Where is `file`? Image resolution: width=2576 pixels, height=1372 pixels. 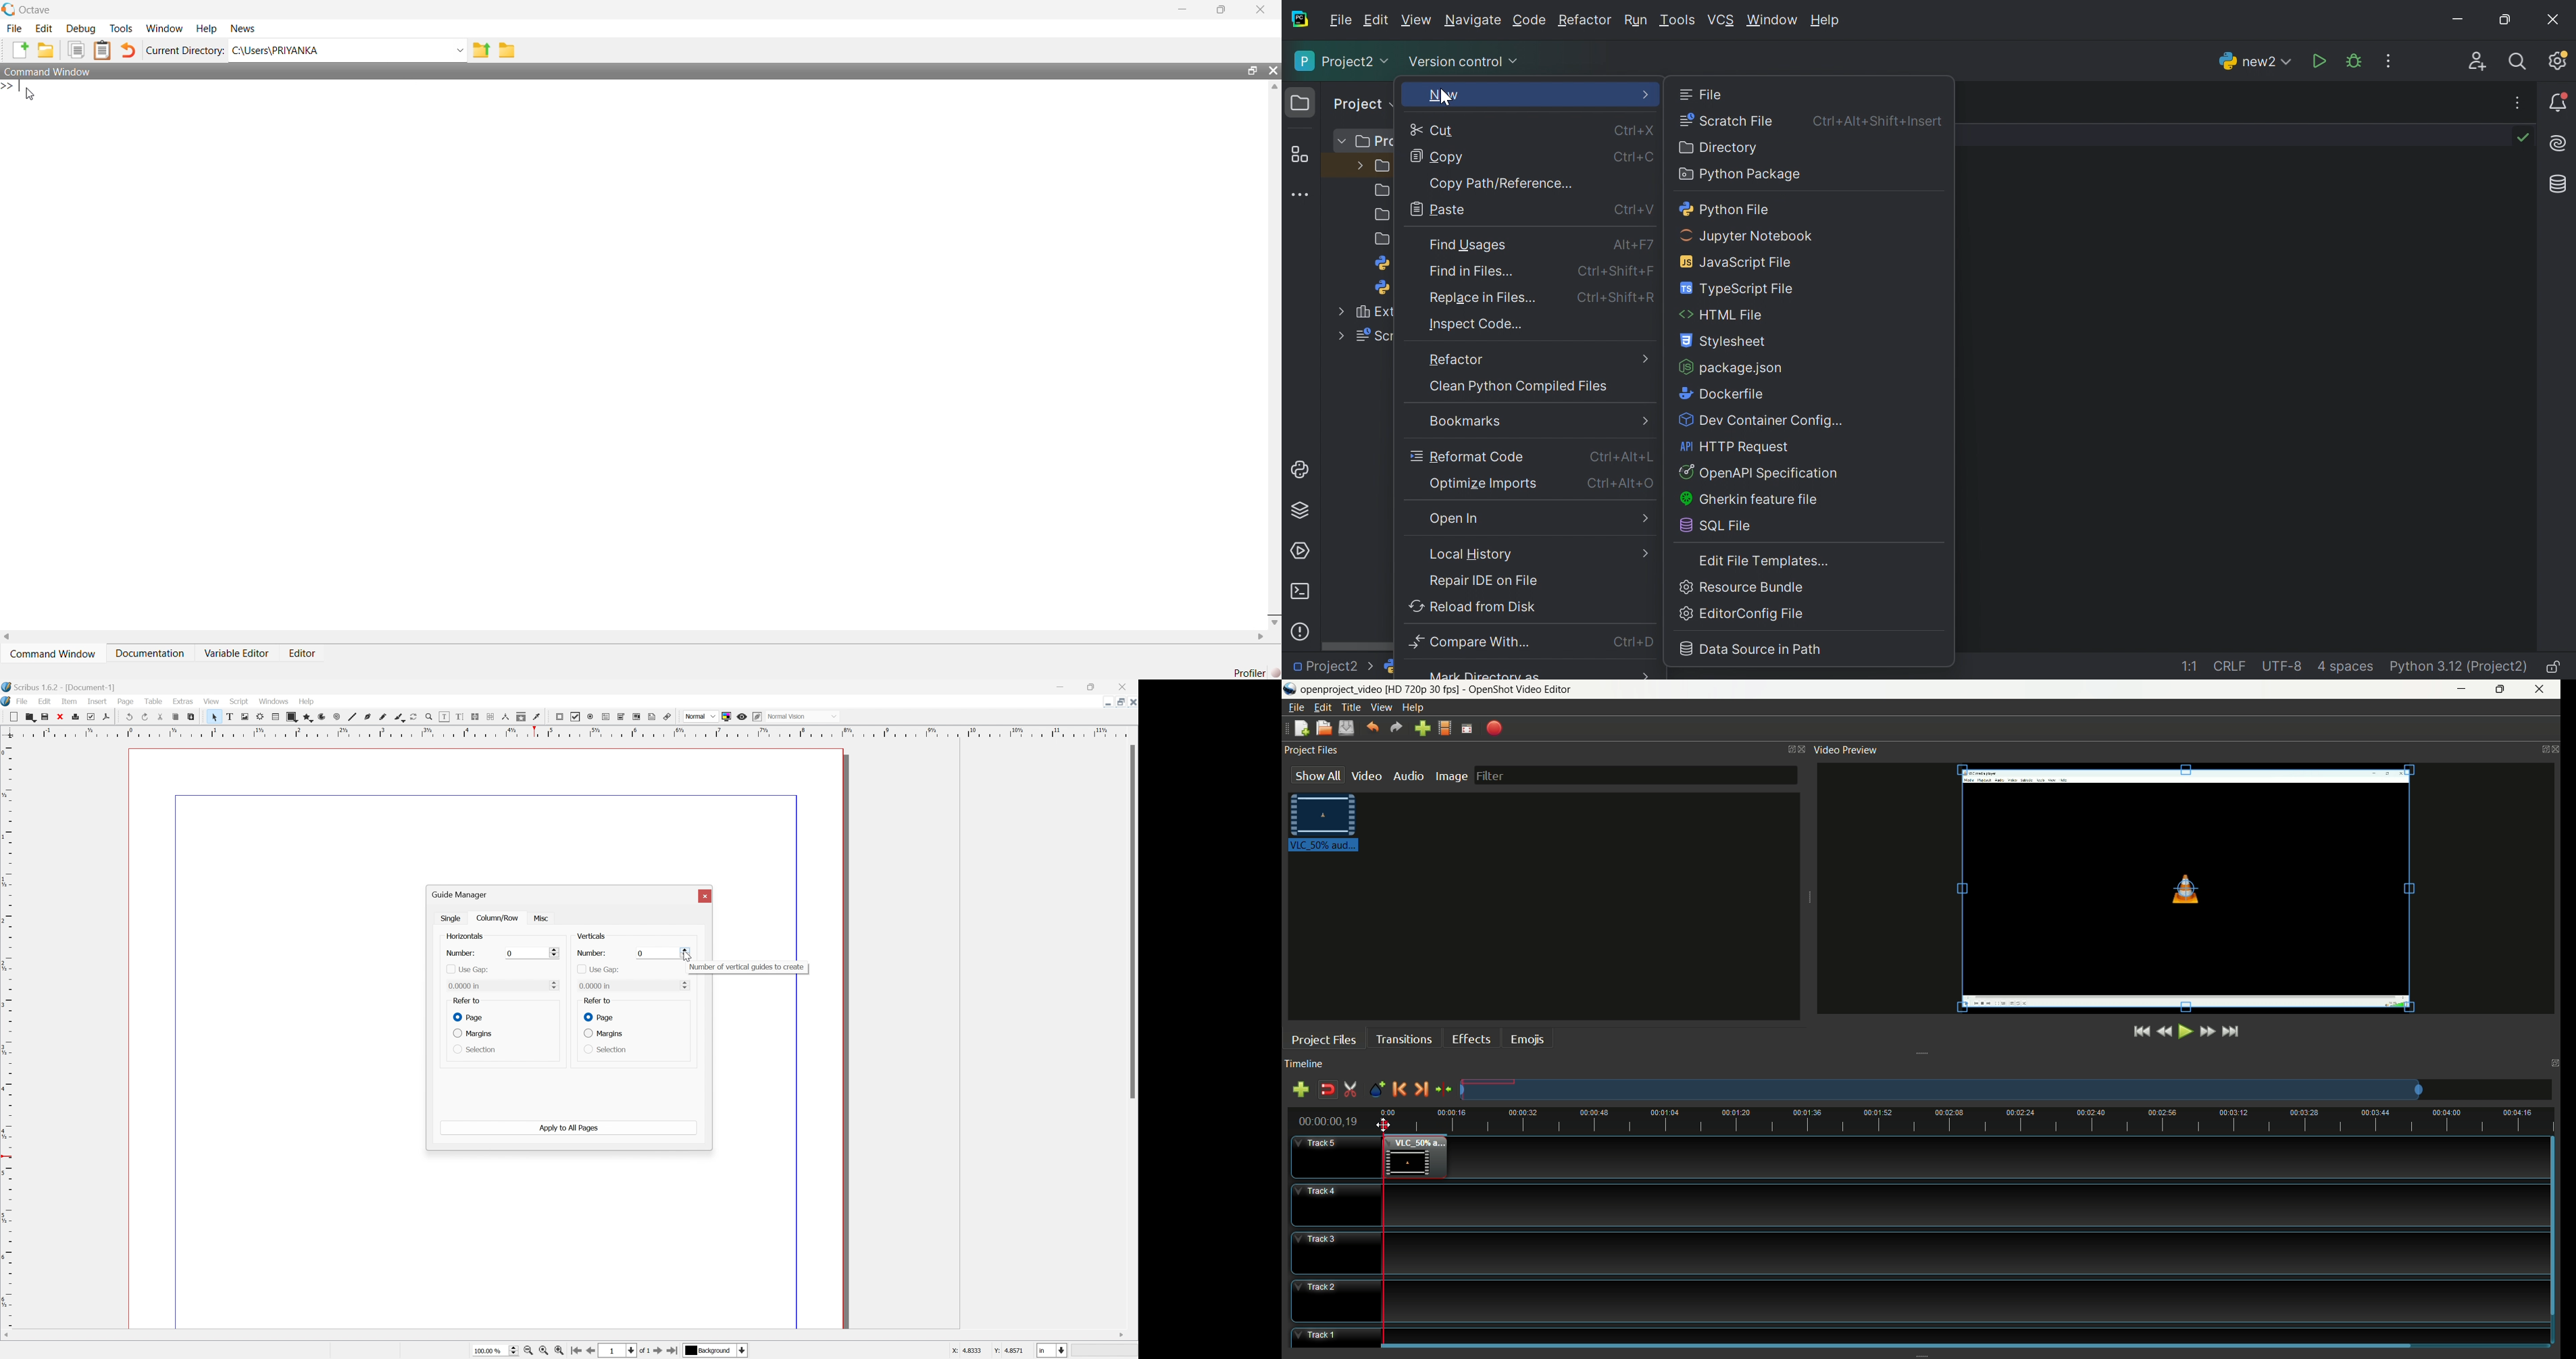
file is located at coordinates (22, 701).